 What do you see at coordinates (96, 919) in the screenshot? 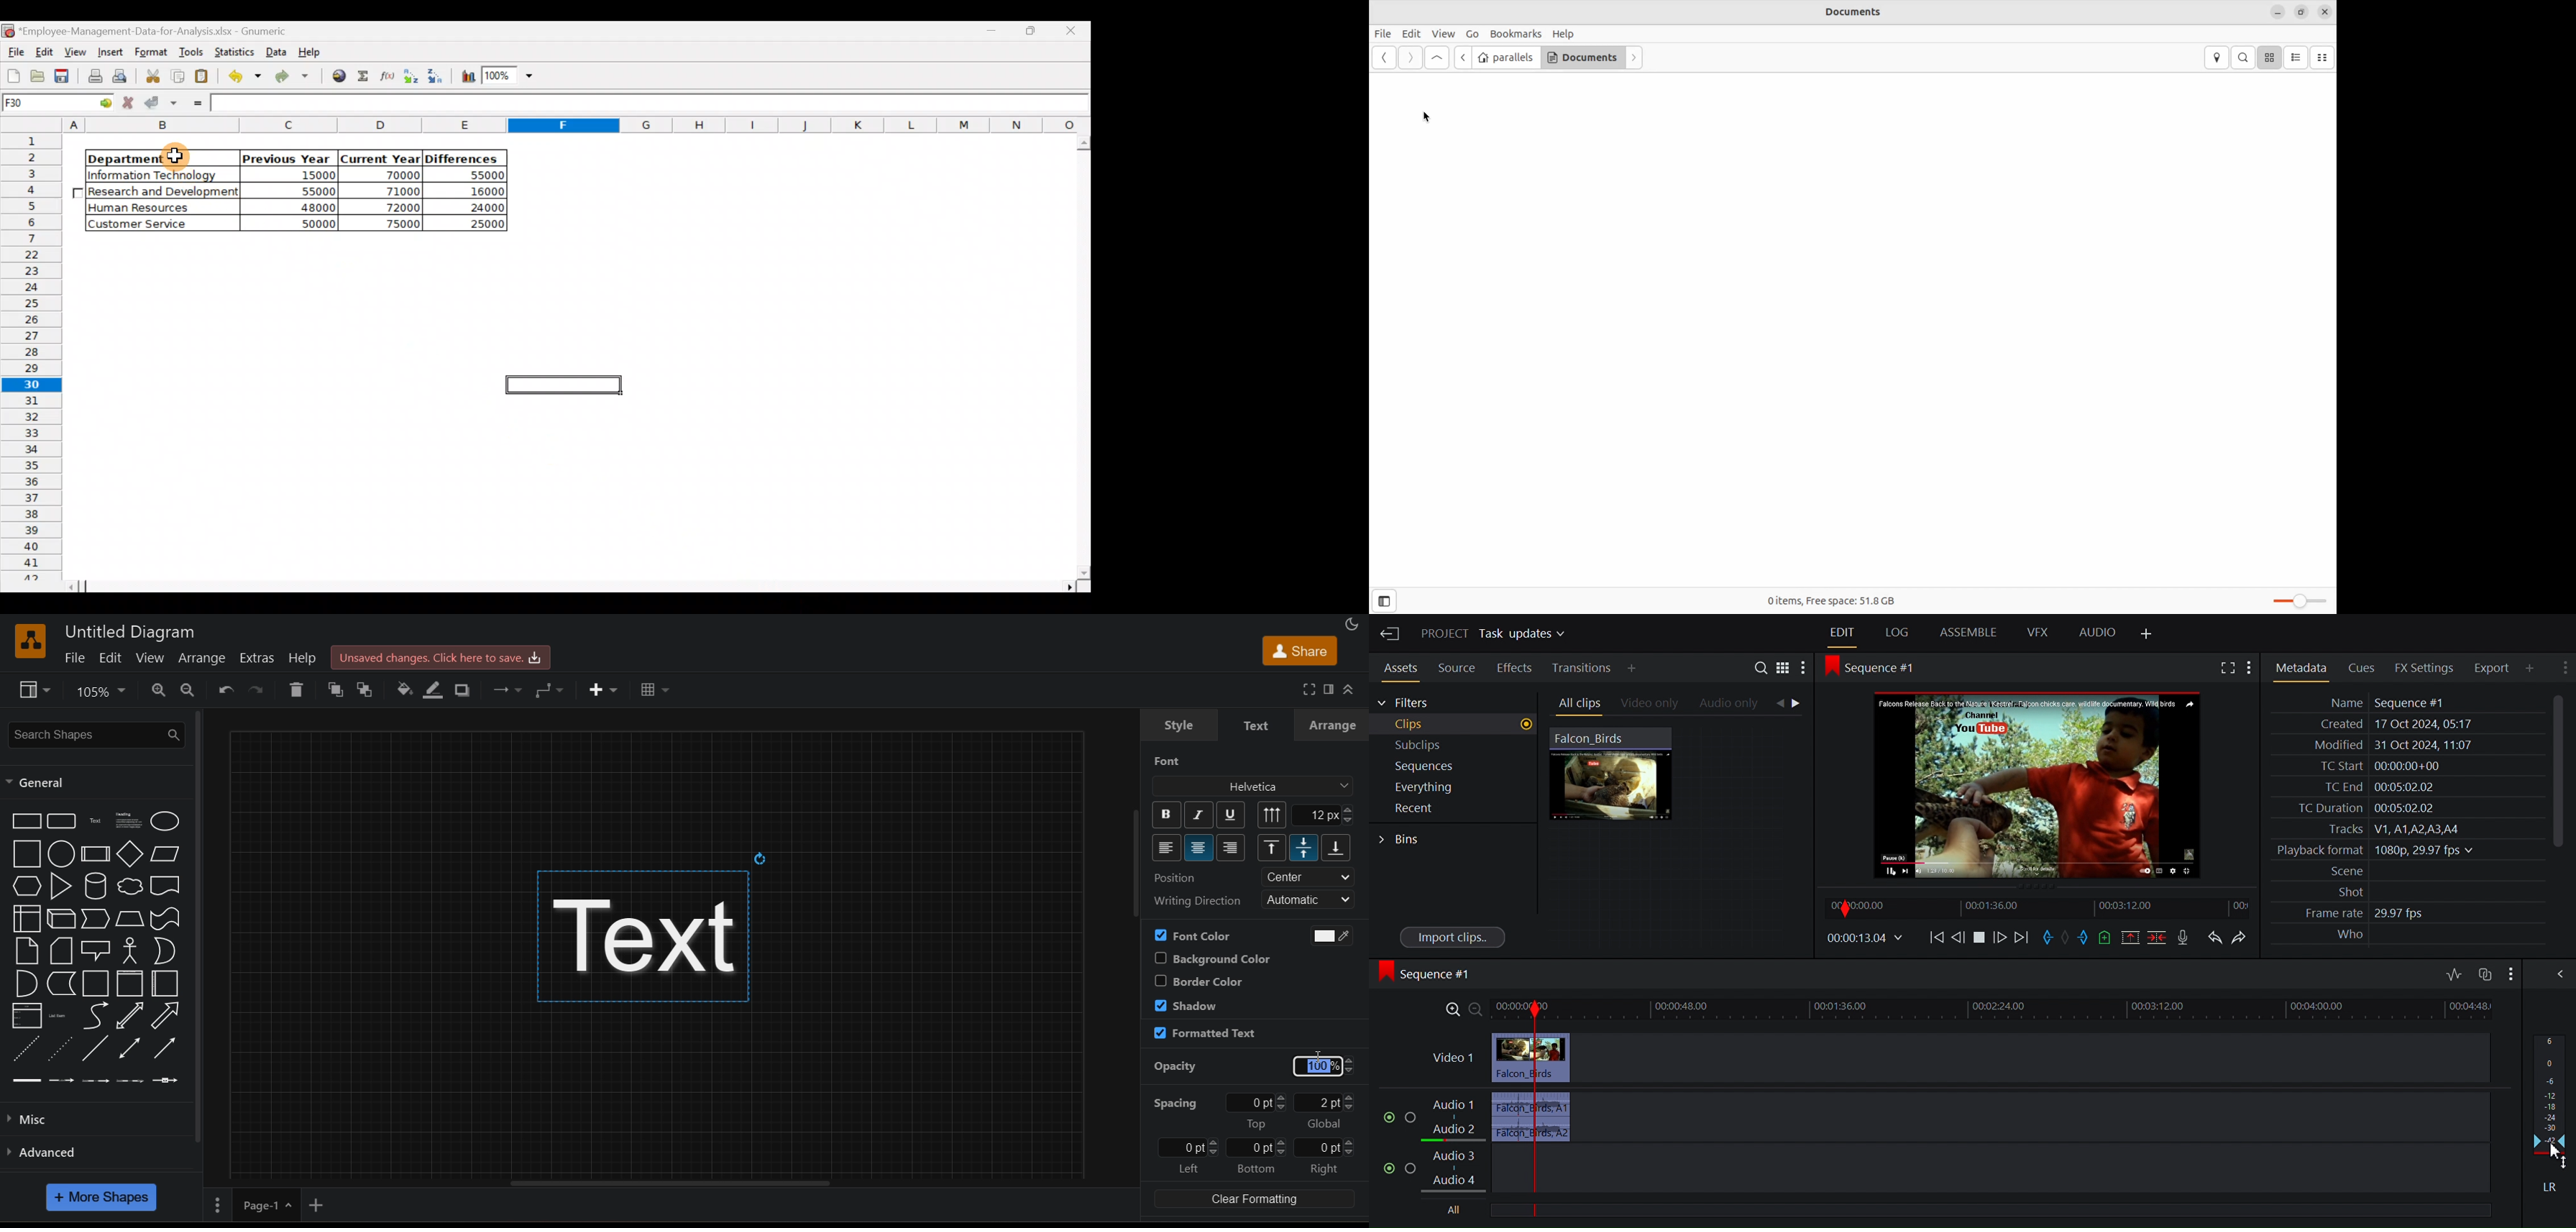
I see `step` at bounding box center [96, 919].